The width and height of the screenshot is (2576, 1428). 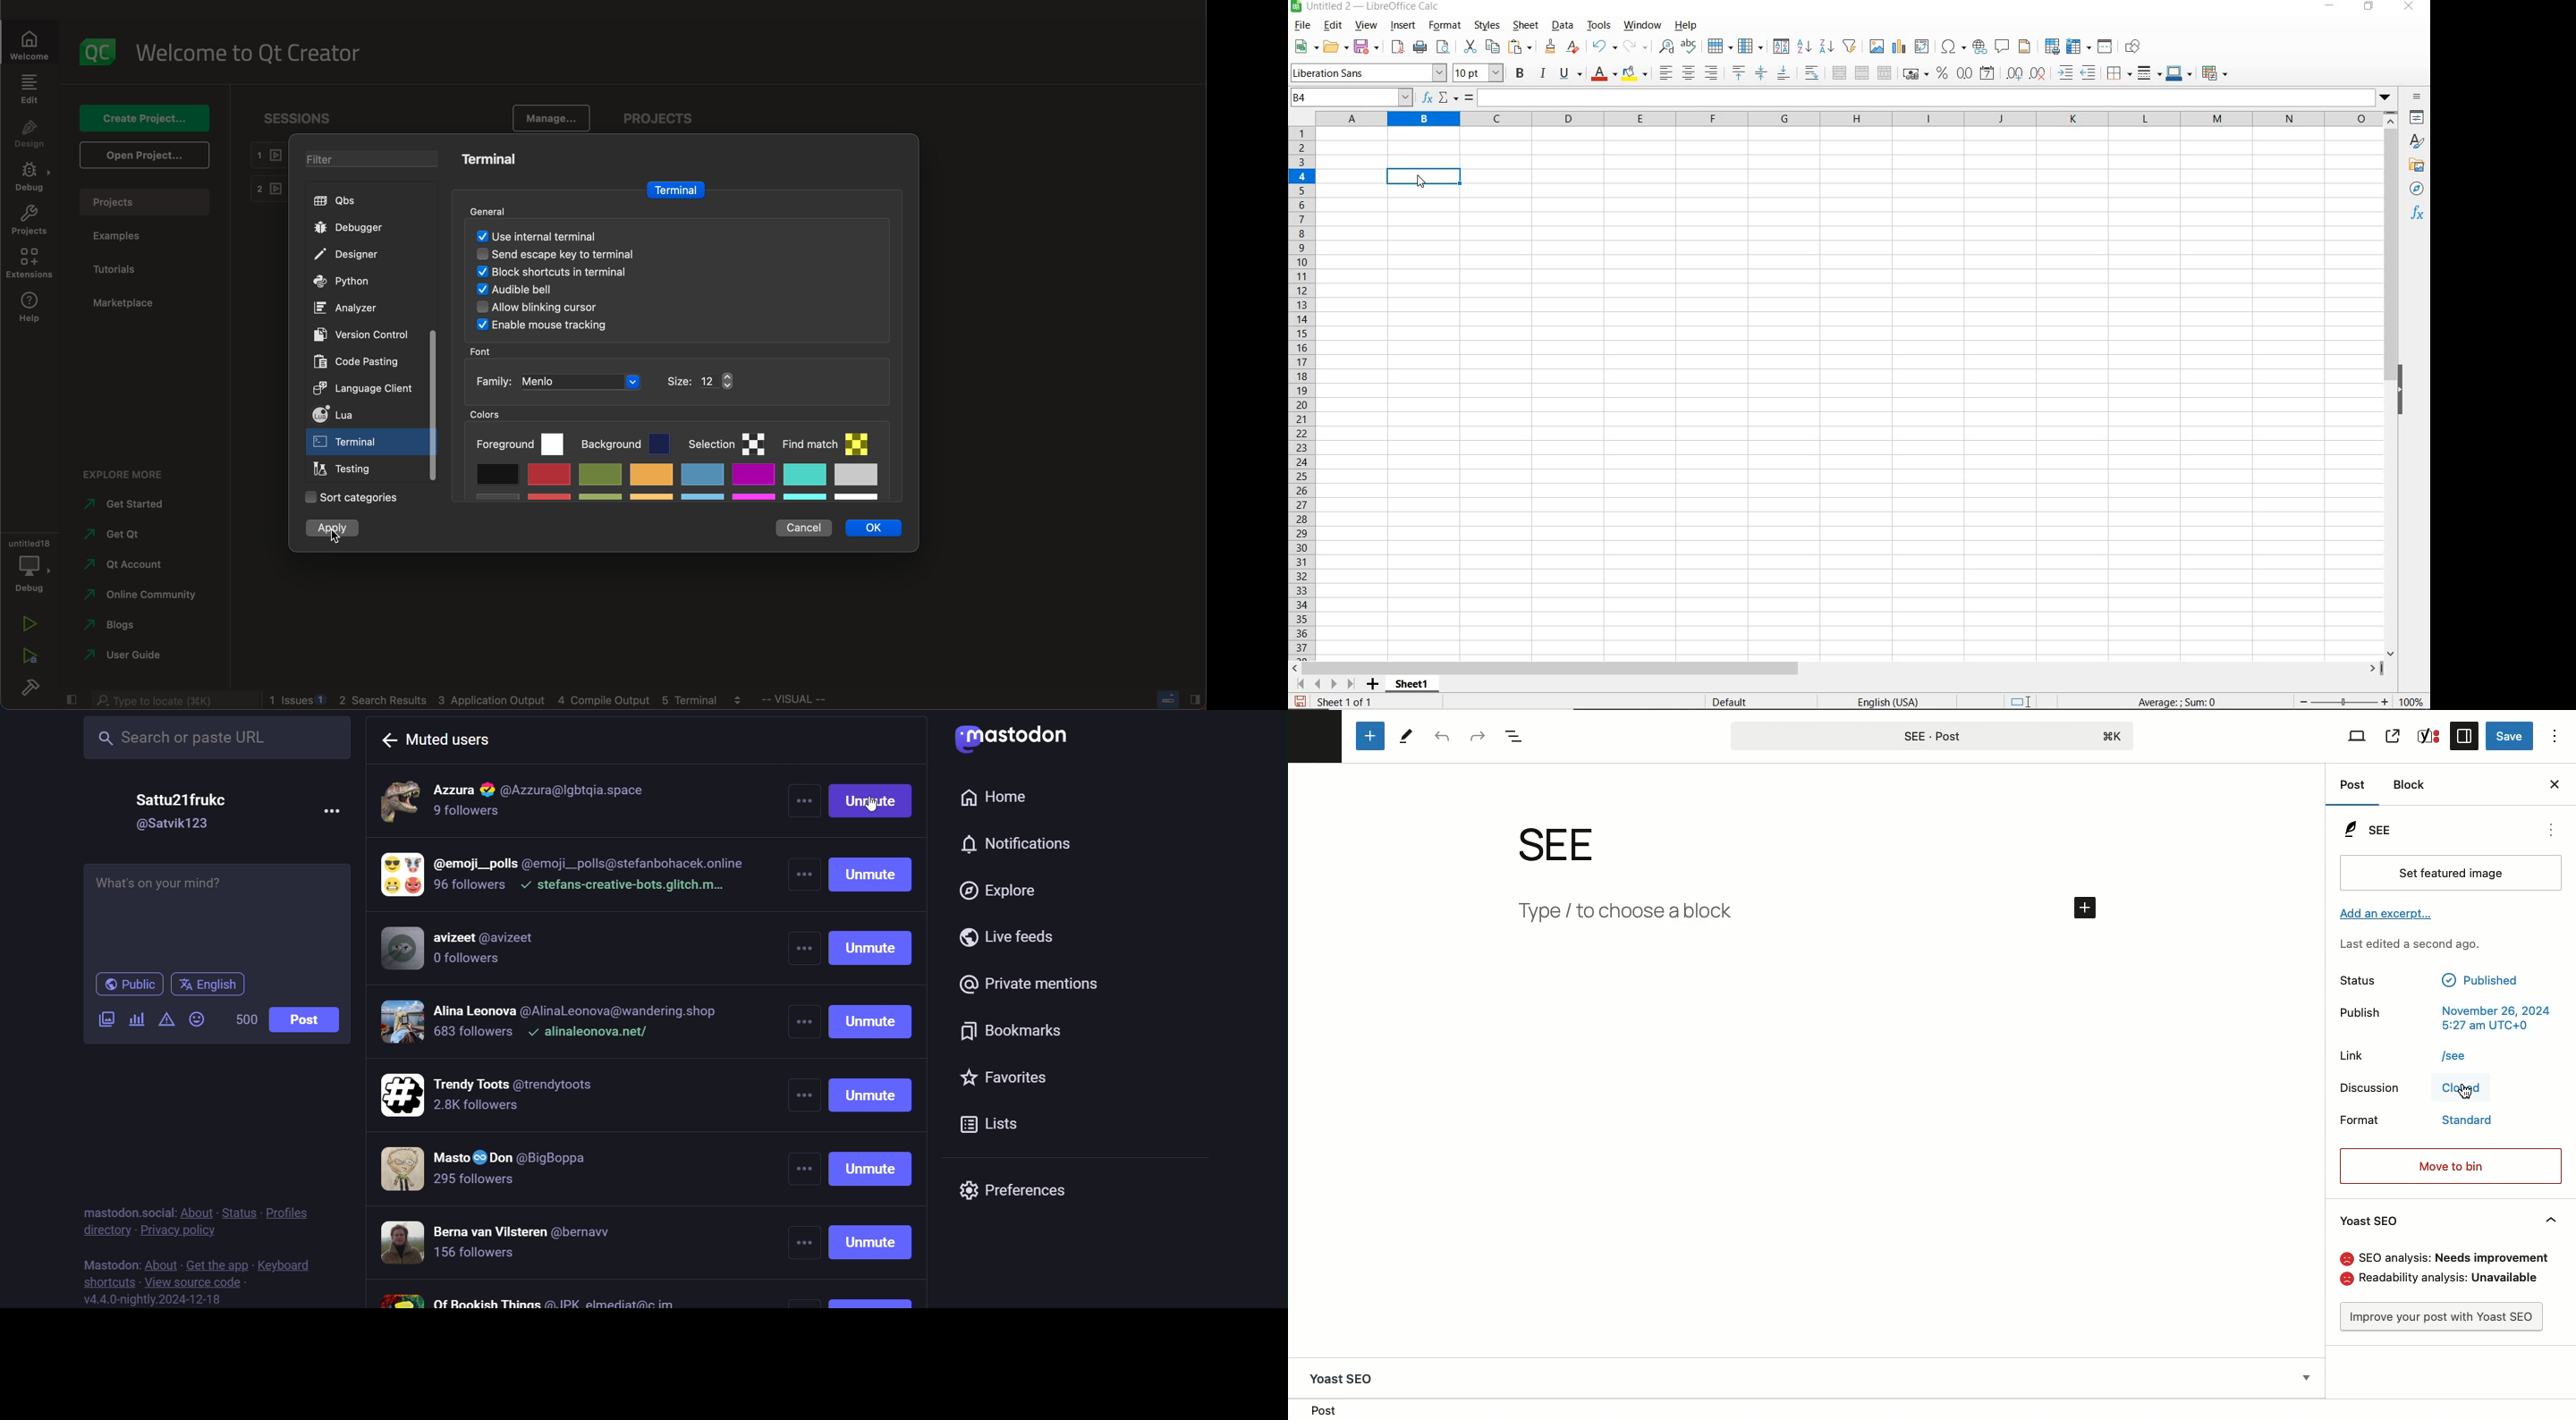 I want to click on insert, so click(x=1403, y=26).